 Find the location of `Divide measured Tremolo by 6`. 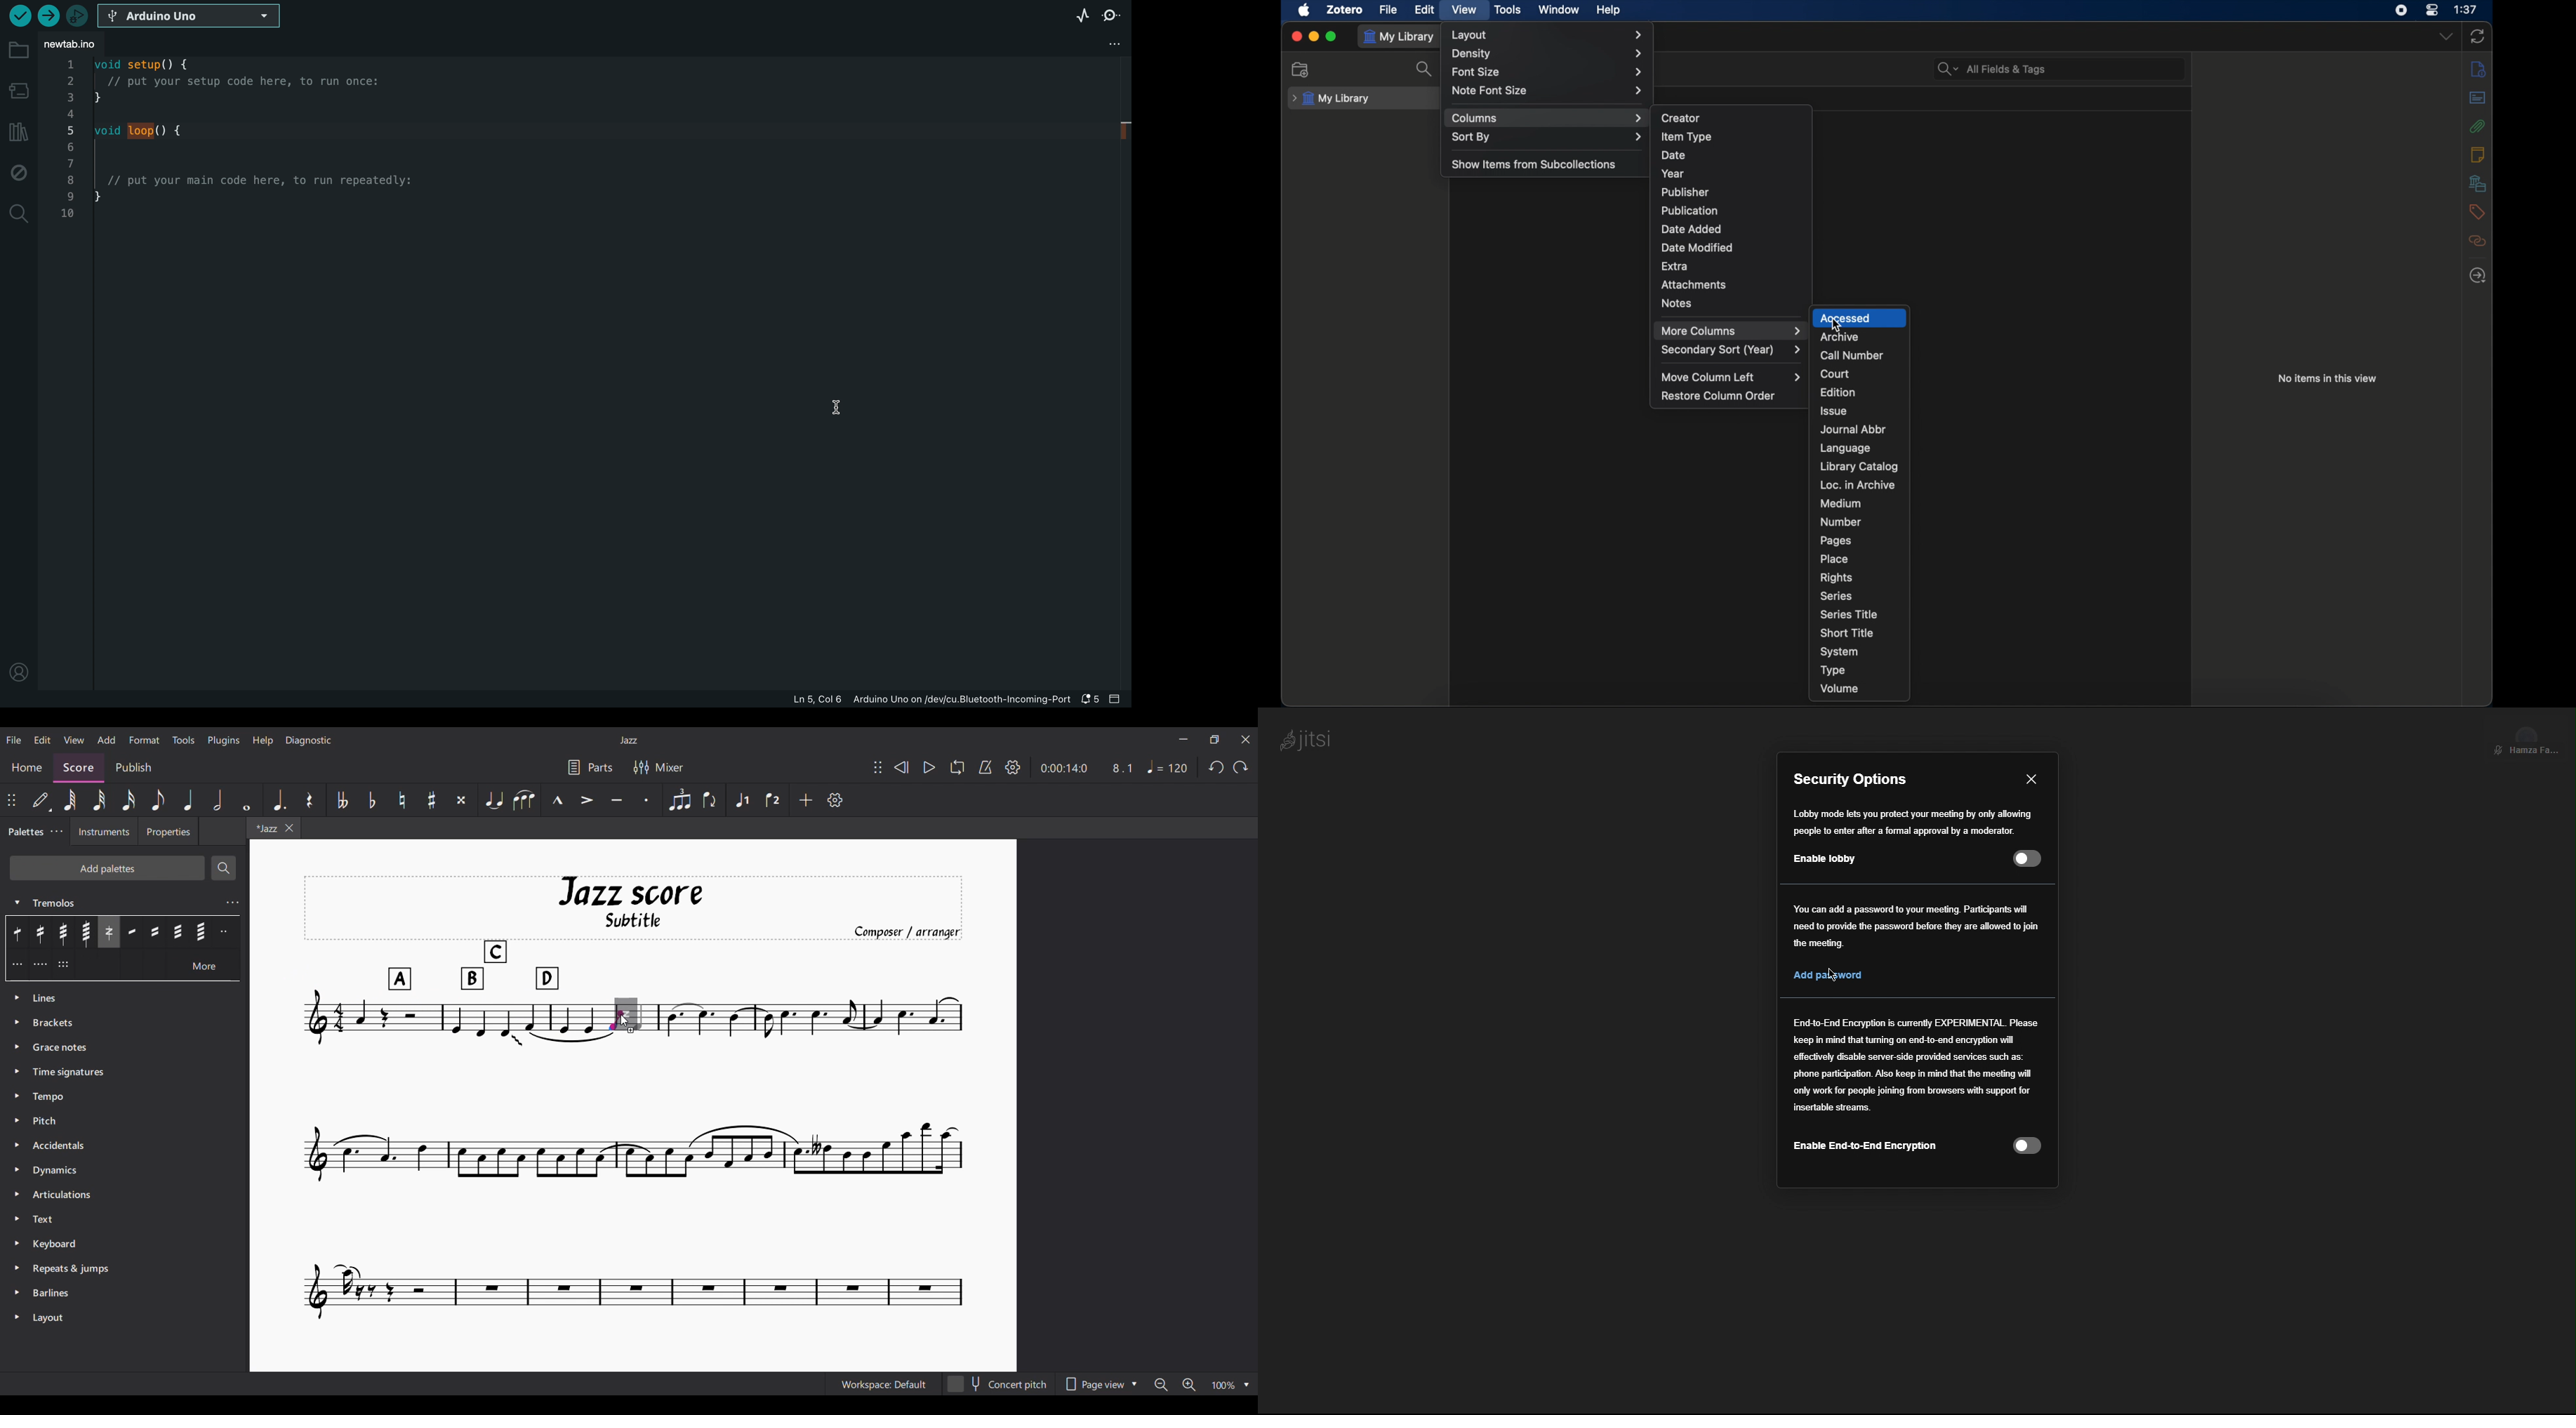

Divide measured Tremolo by 6 is located at coordinates (63, 964).